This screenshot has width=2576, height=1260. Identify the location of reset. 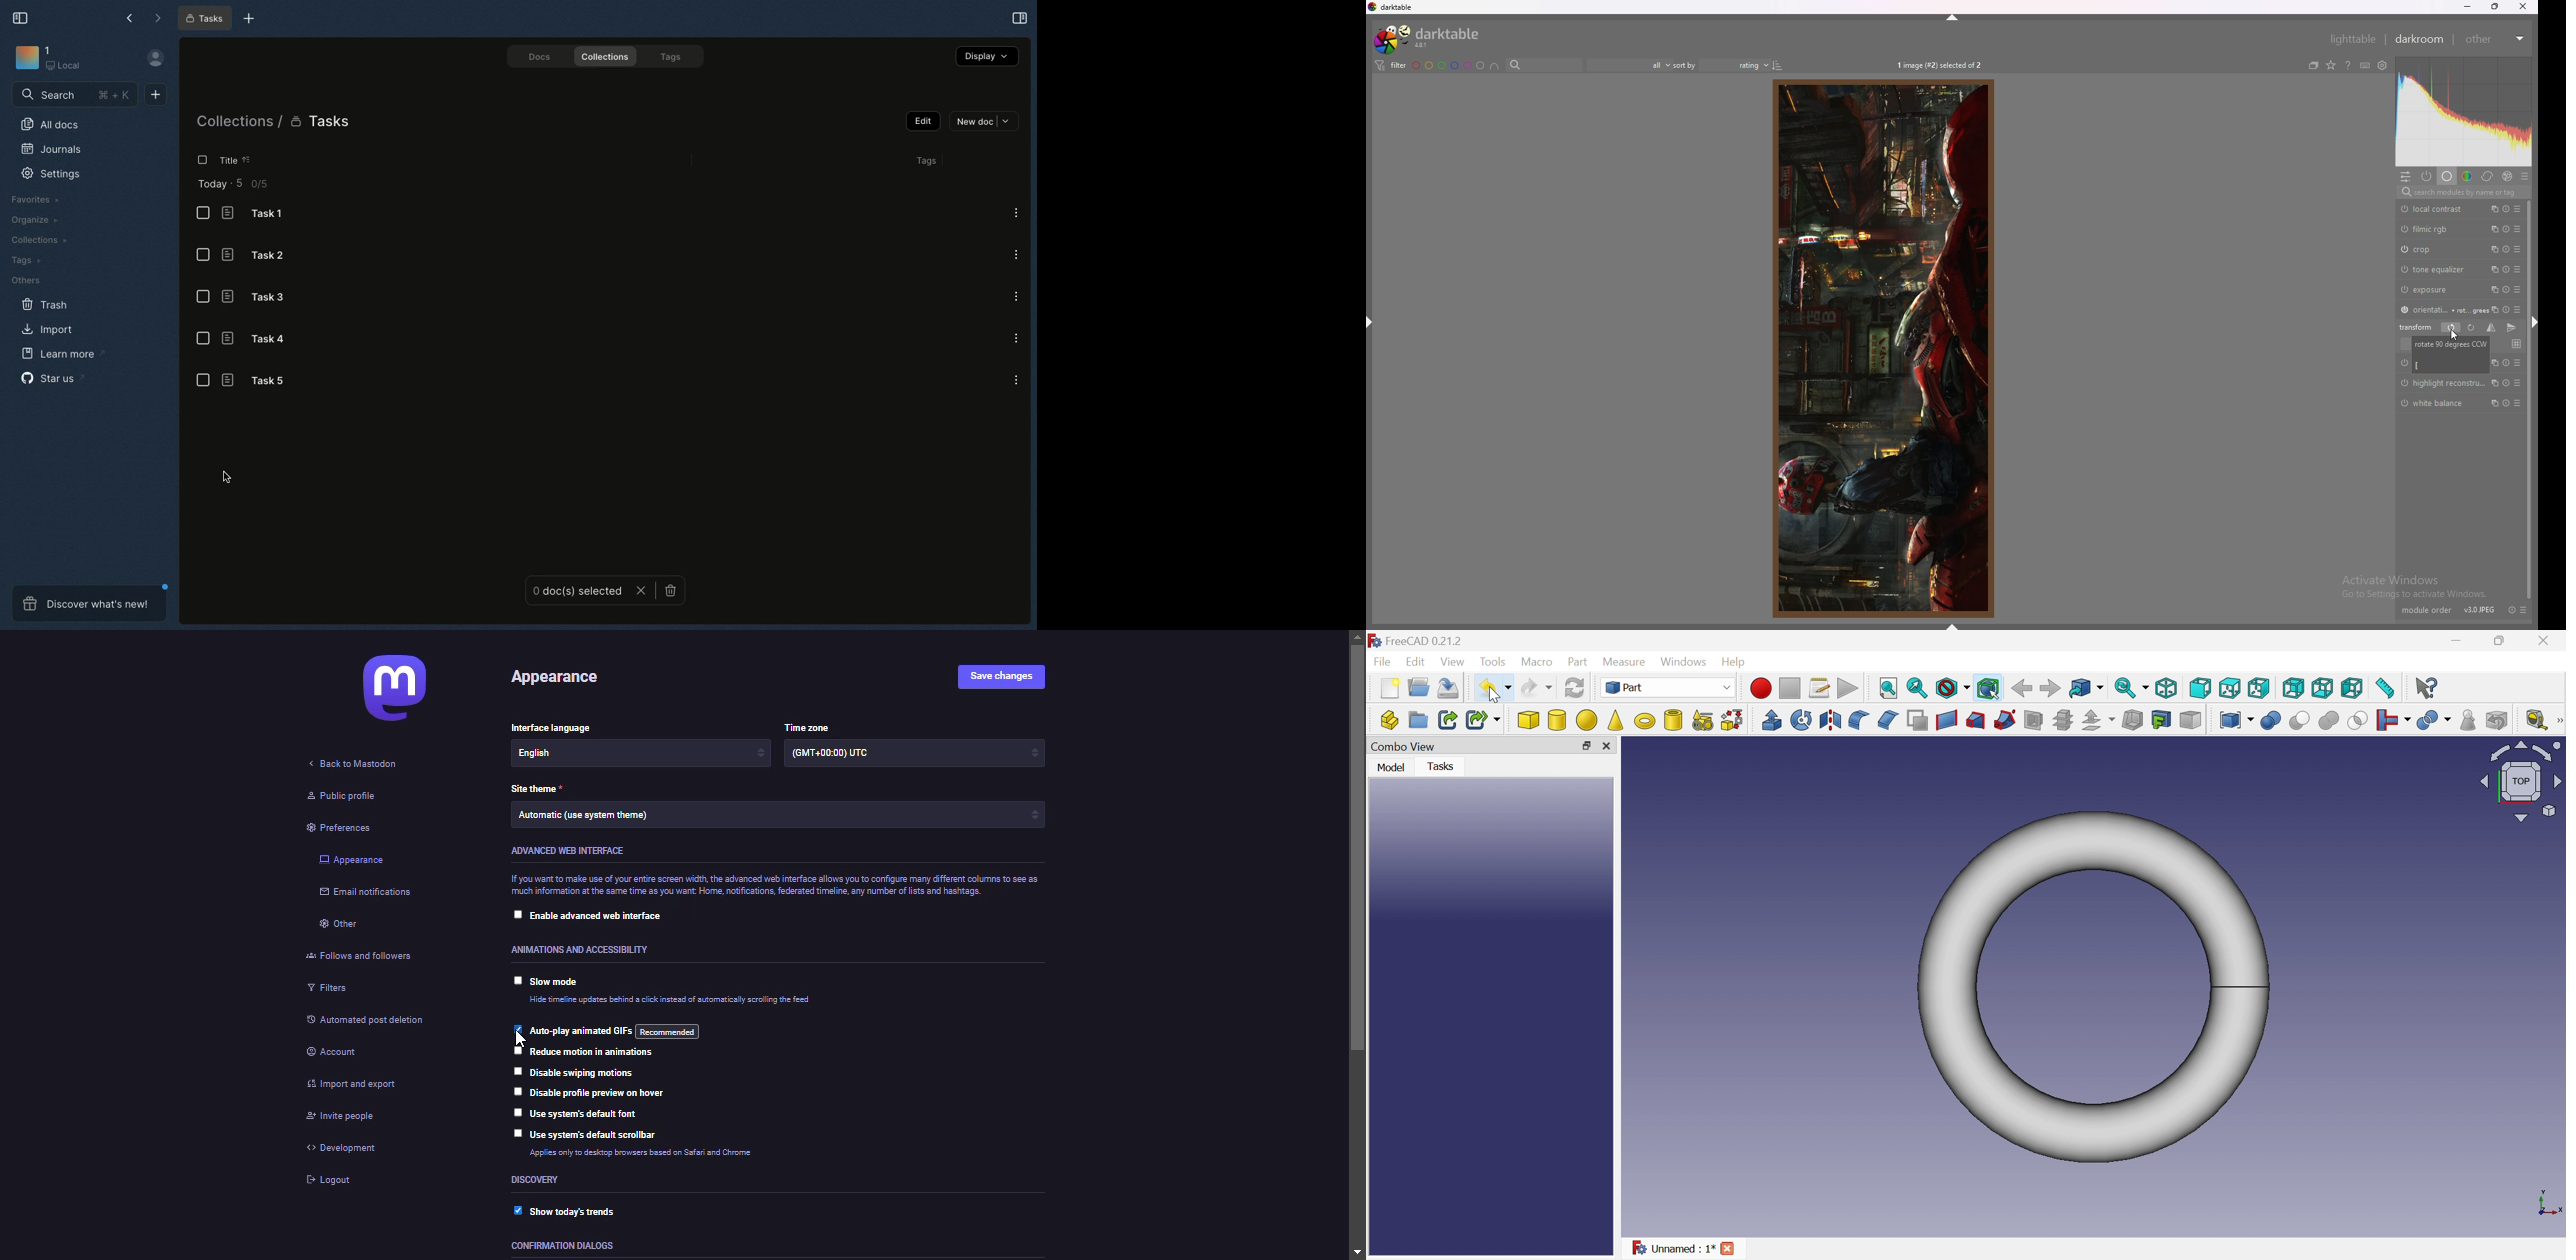
(2506, 209).